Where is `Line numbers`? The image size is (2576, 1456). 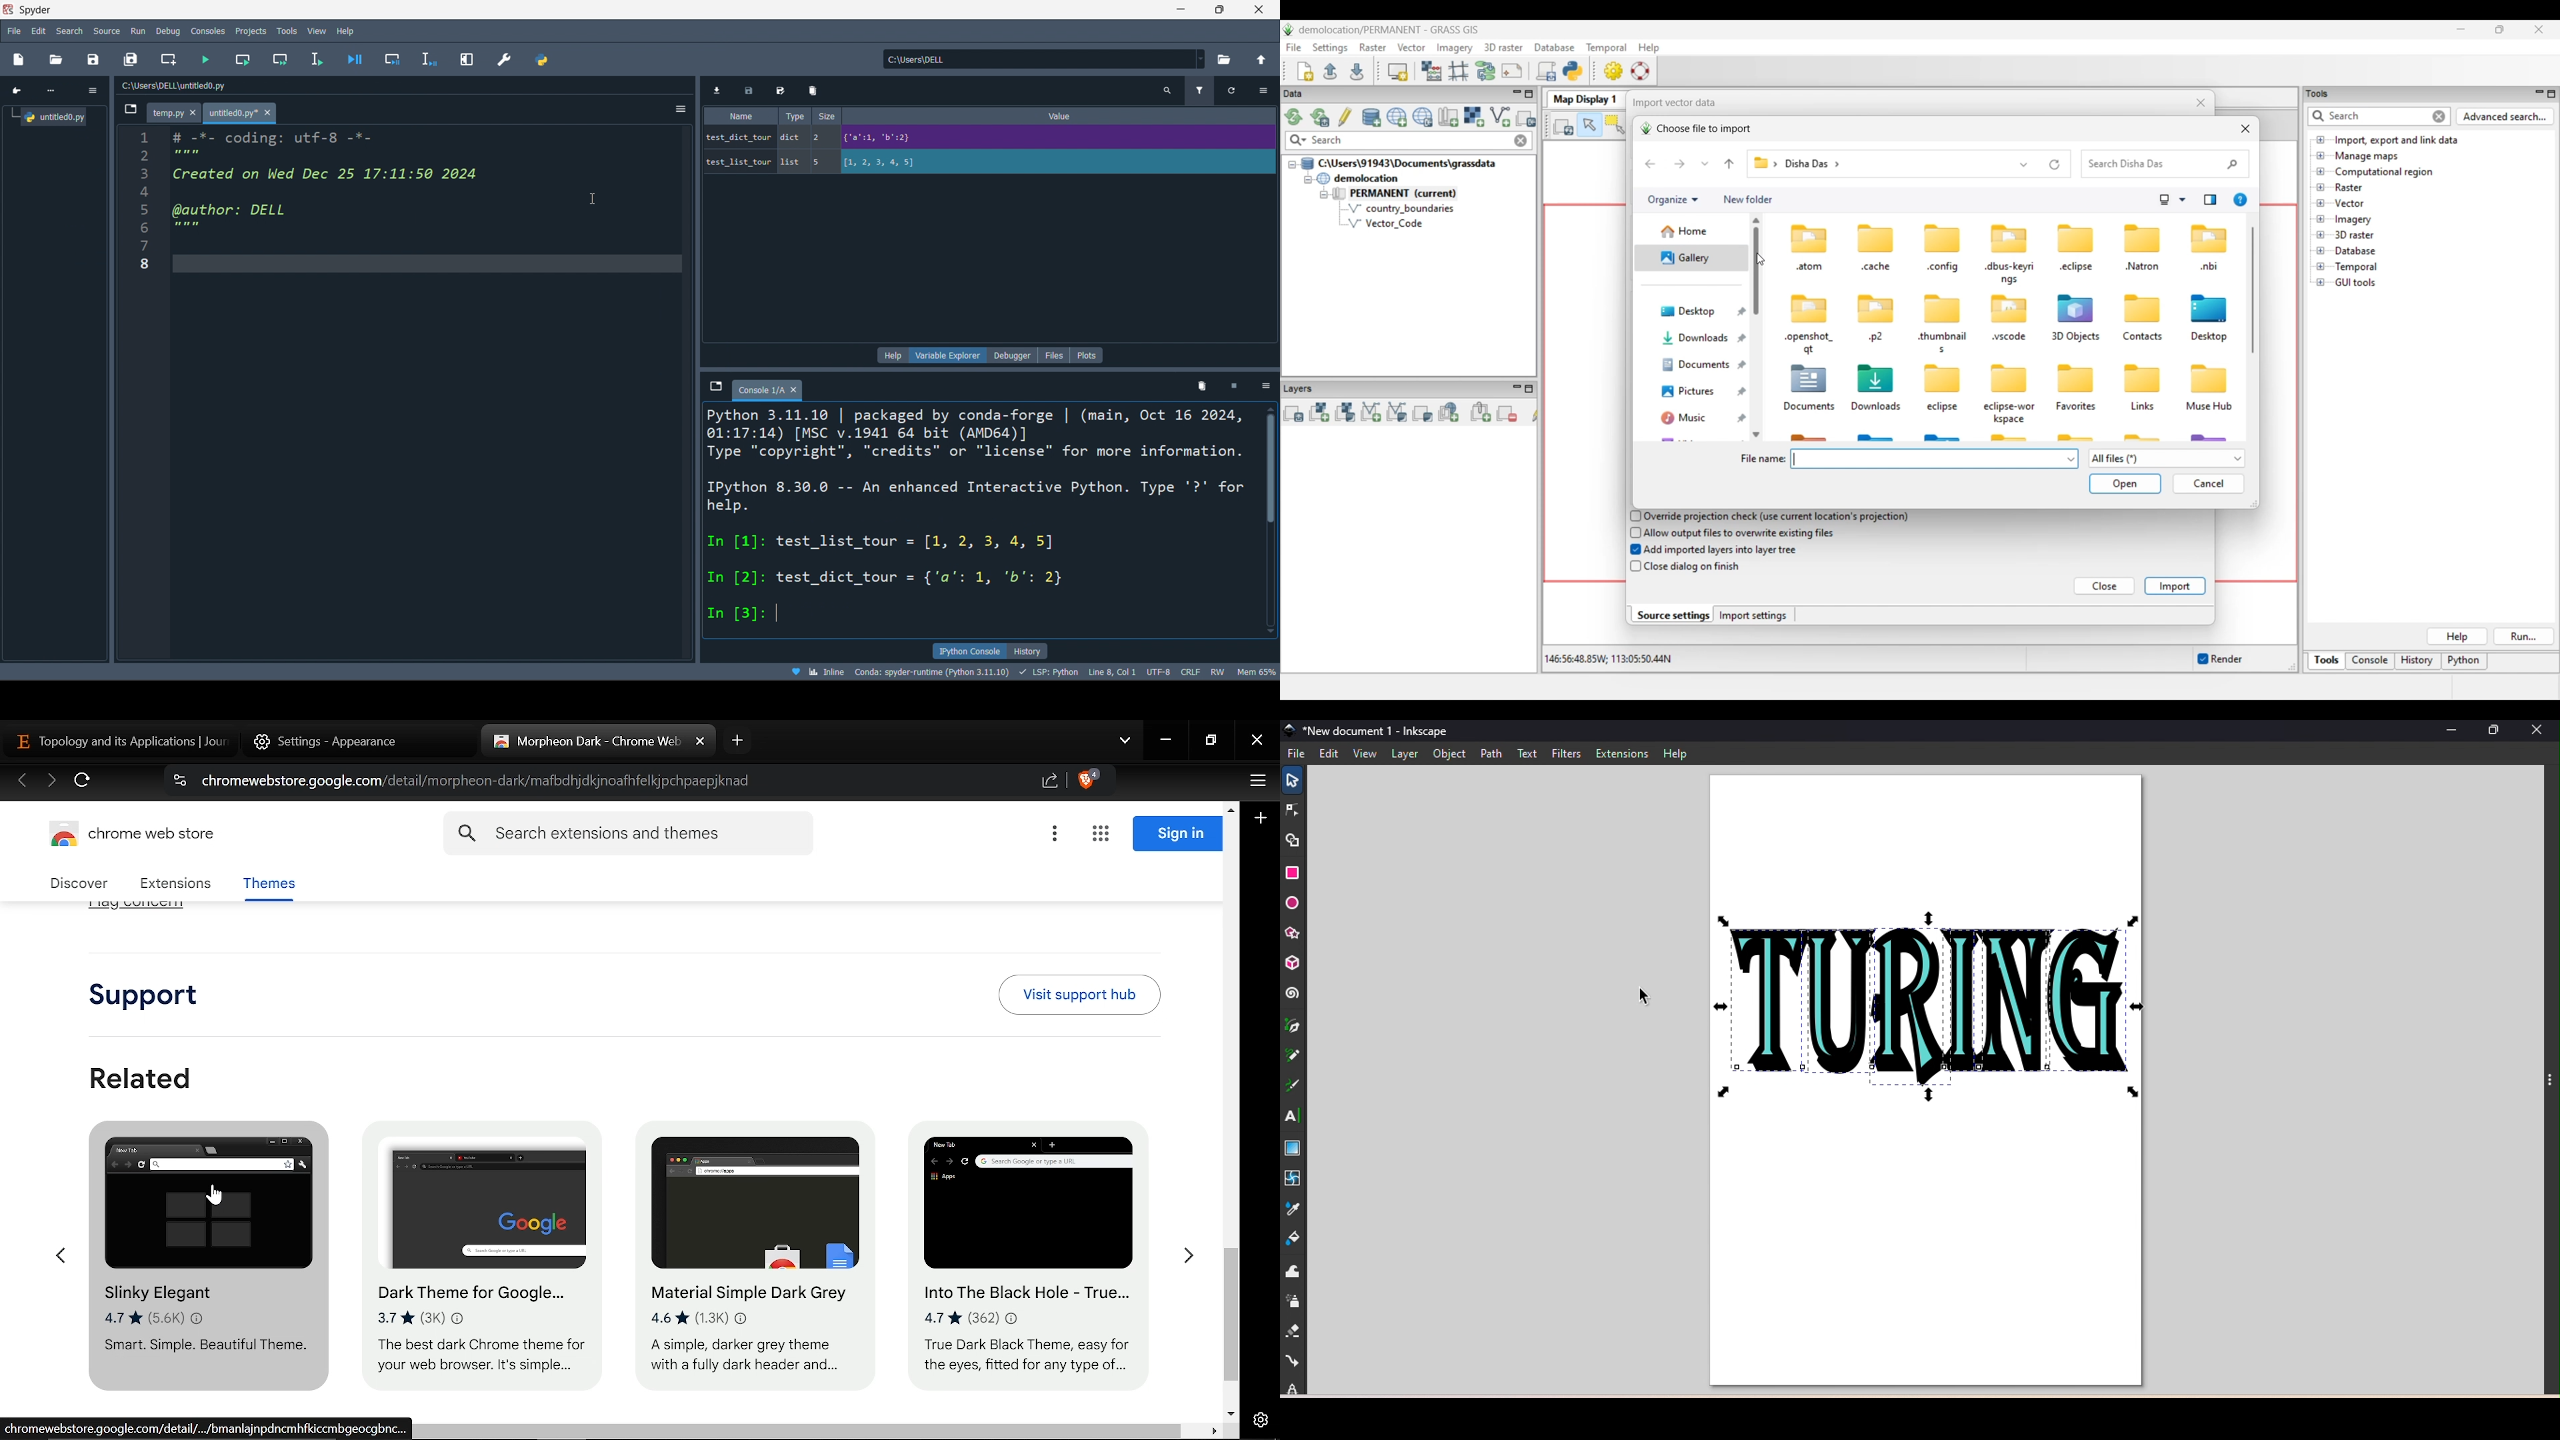
Line numbers is located at coordinates (141, 212).